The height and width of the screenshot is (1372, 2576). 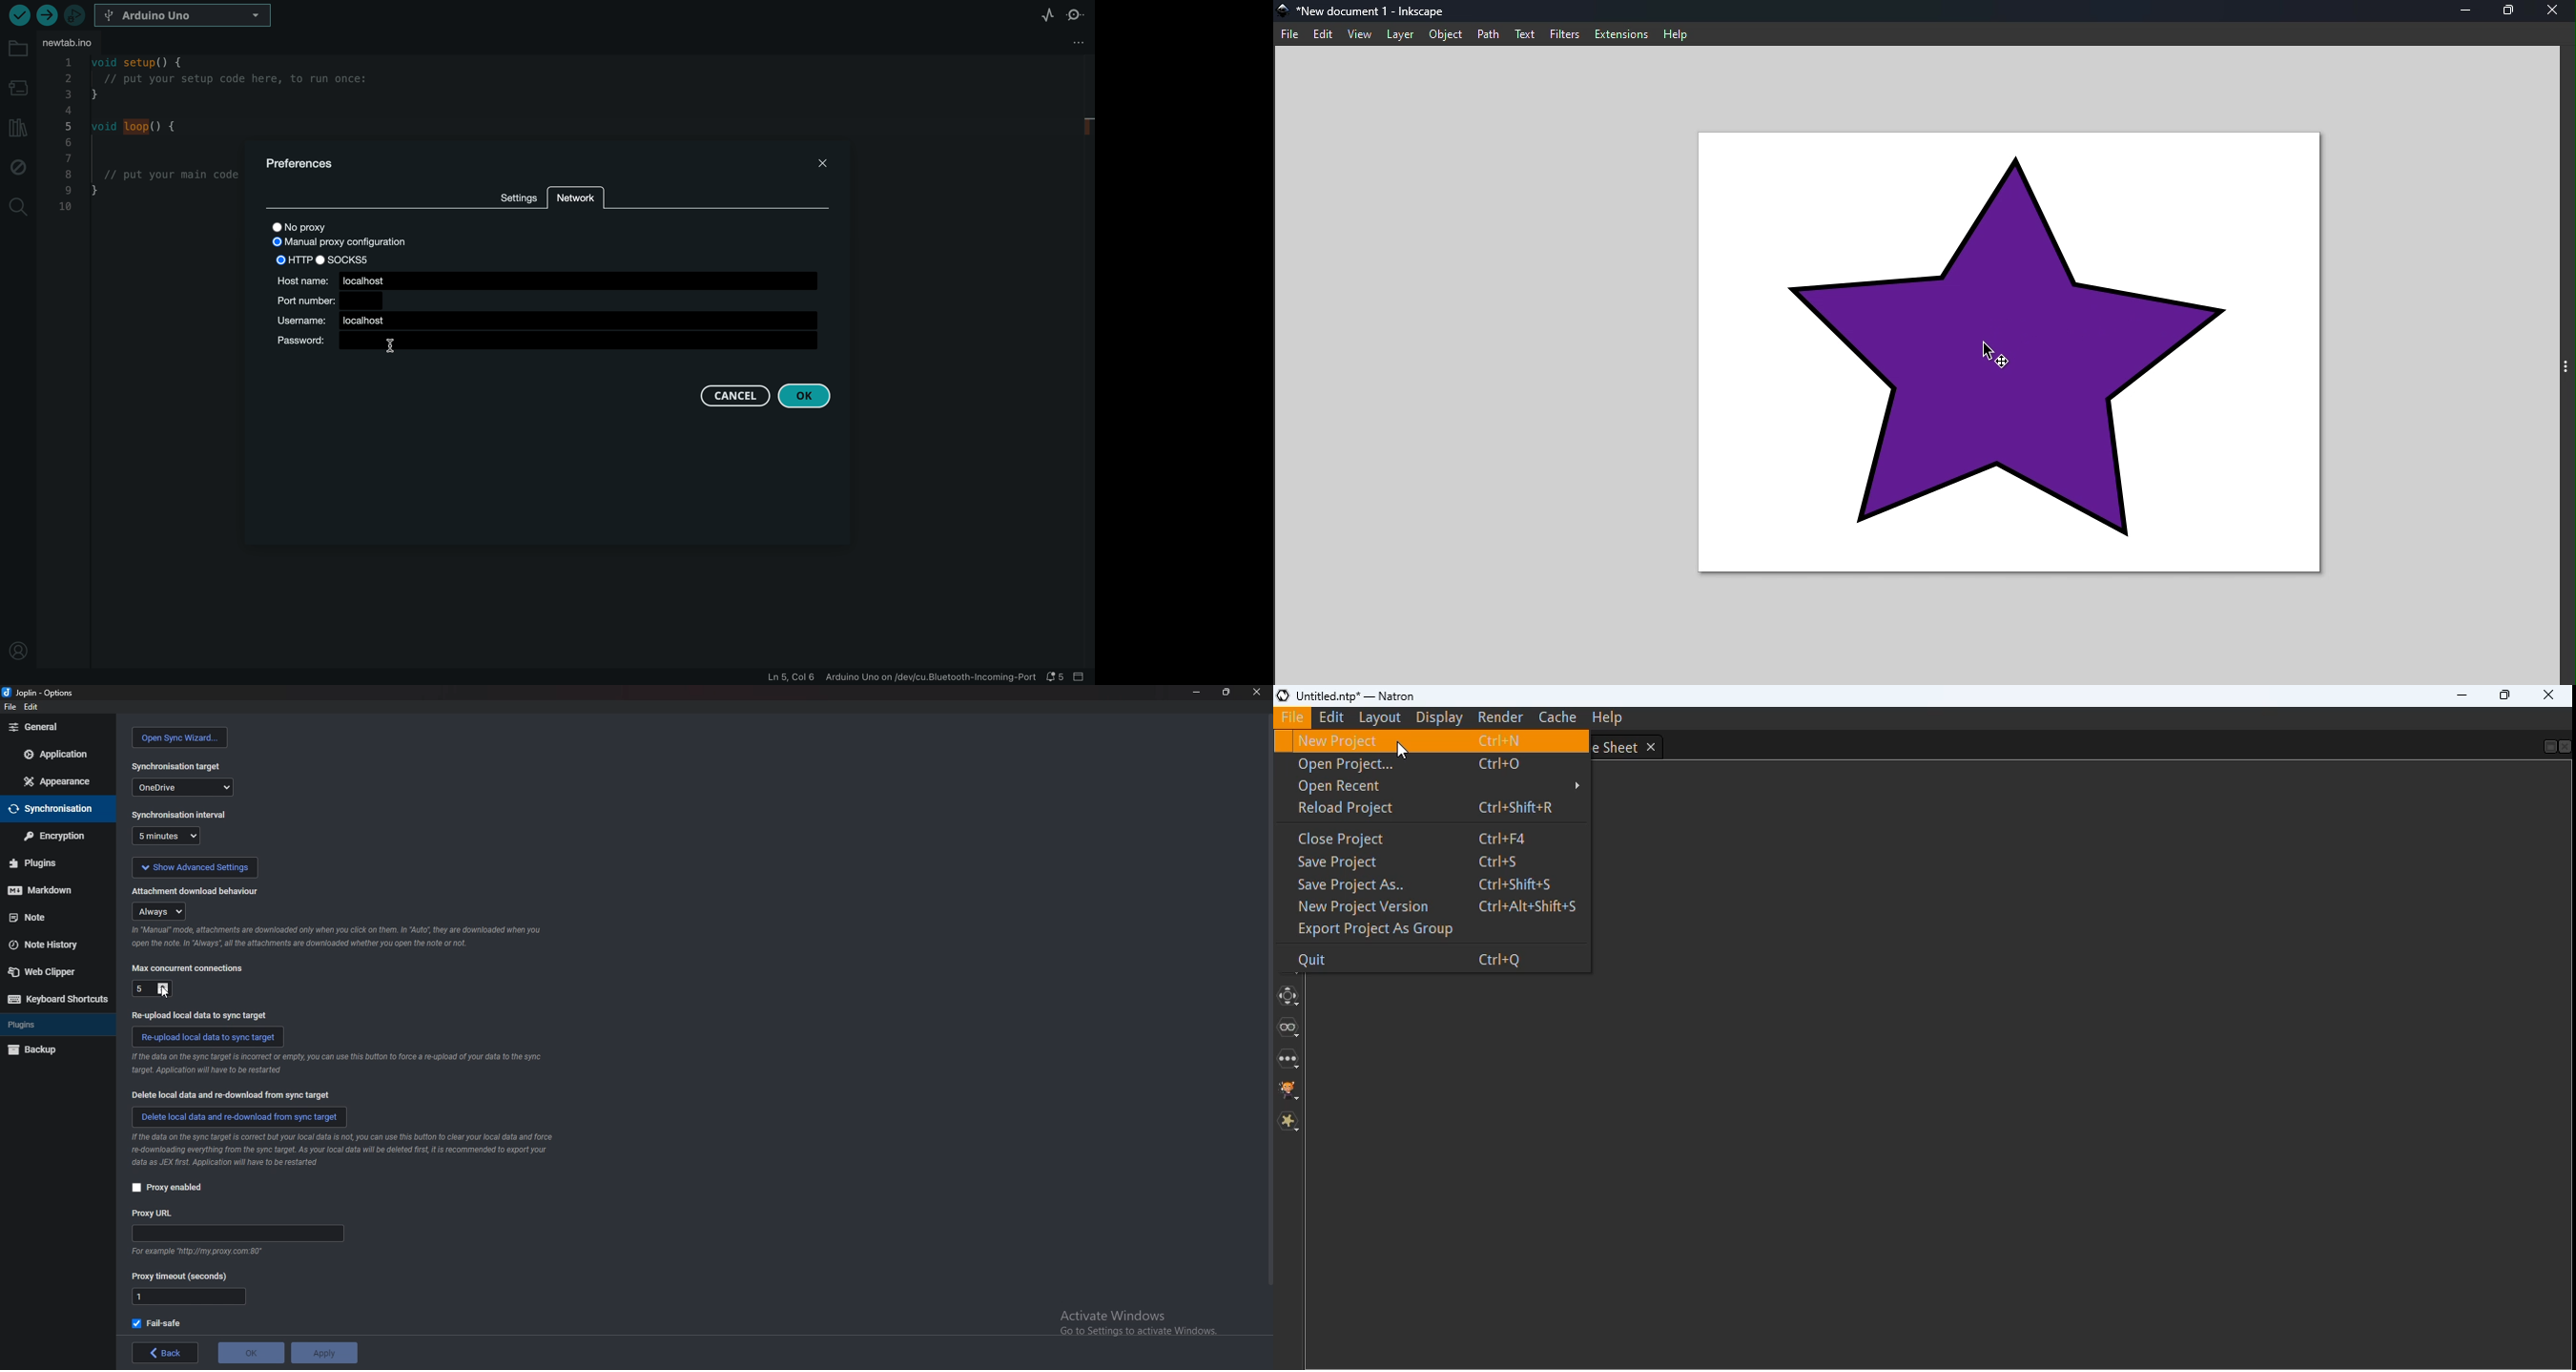 I want to click on reupload local disk, so click(x=202, y=1016).